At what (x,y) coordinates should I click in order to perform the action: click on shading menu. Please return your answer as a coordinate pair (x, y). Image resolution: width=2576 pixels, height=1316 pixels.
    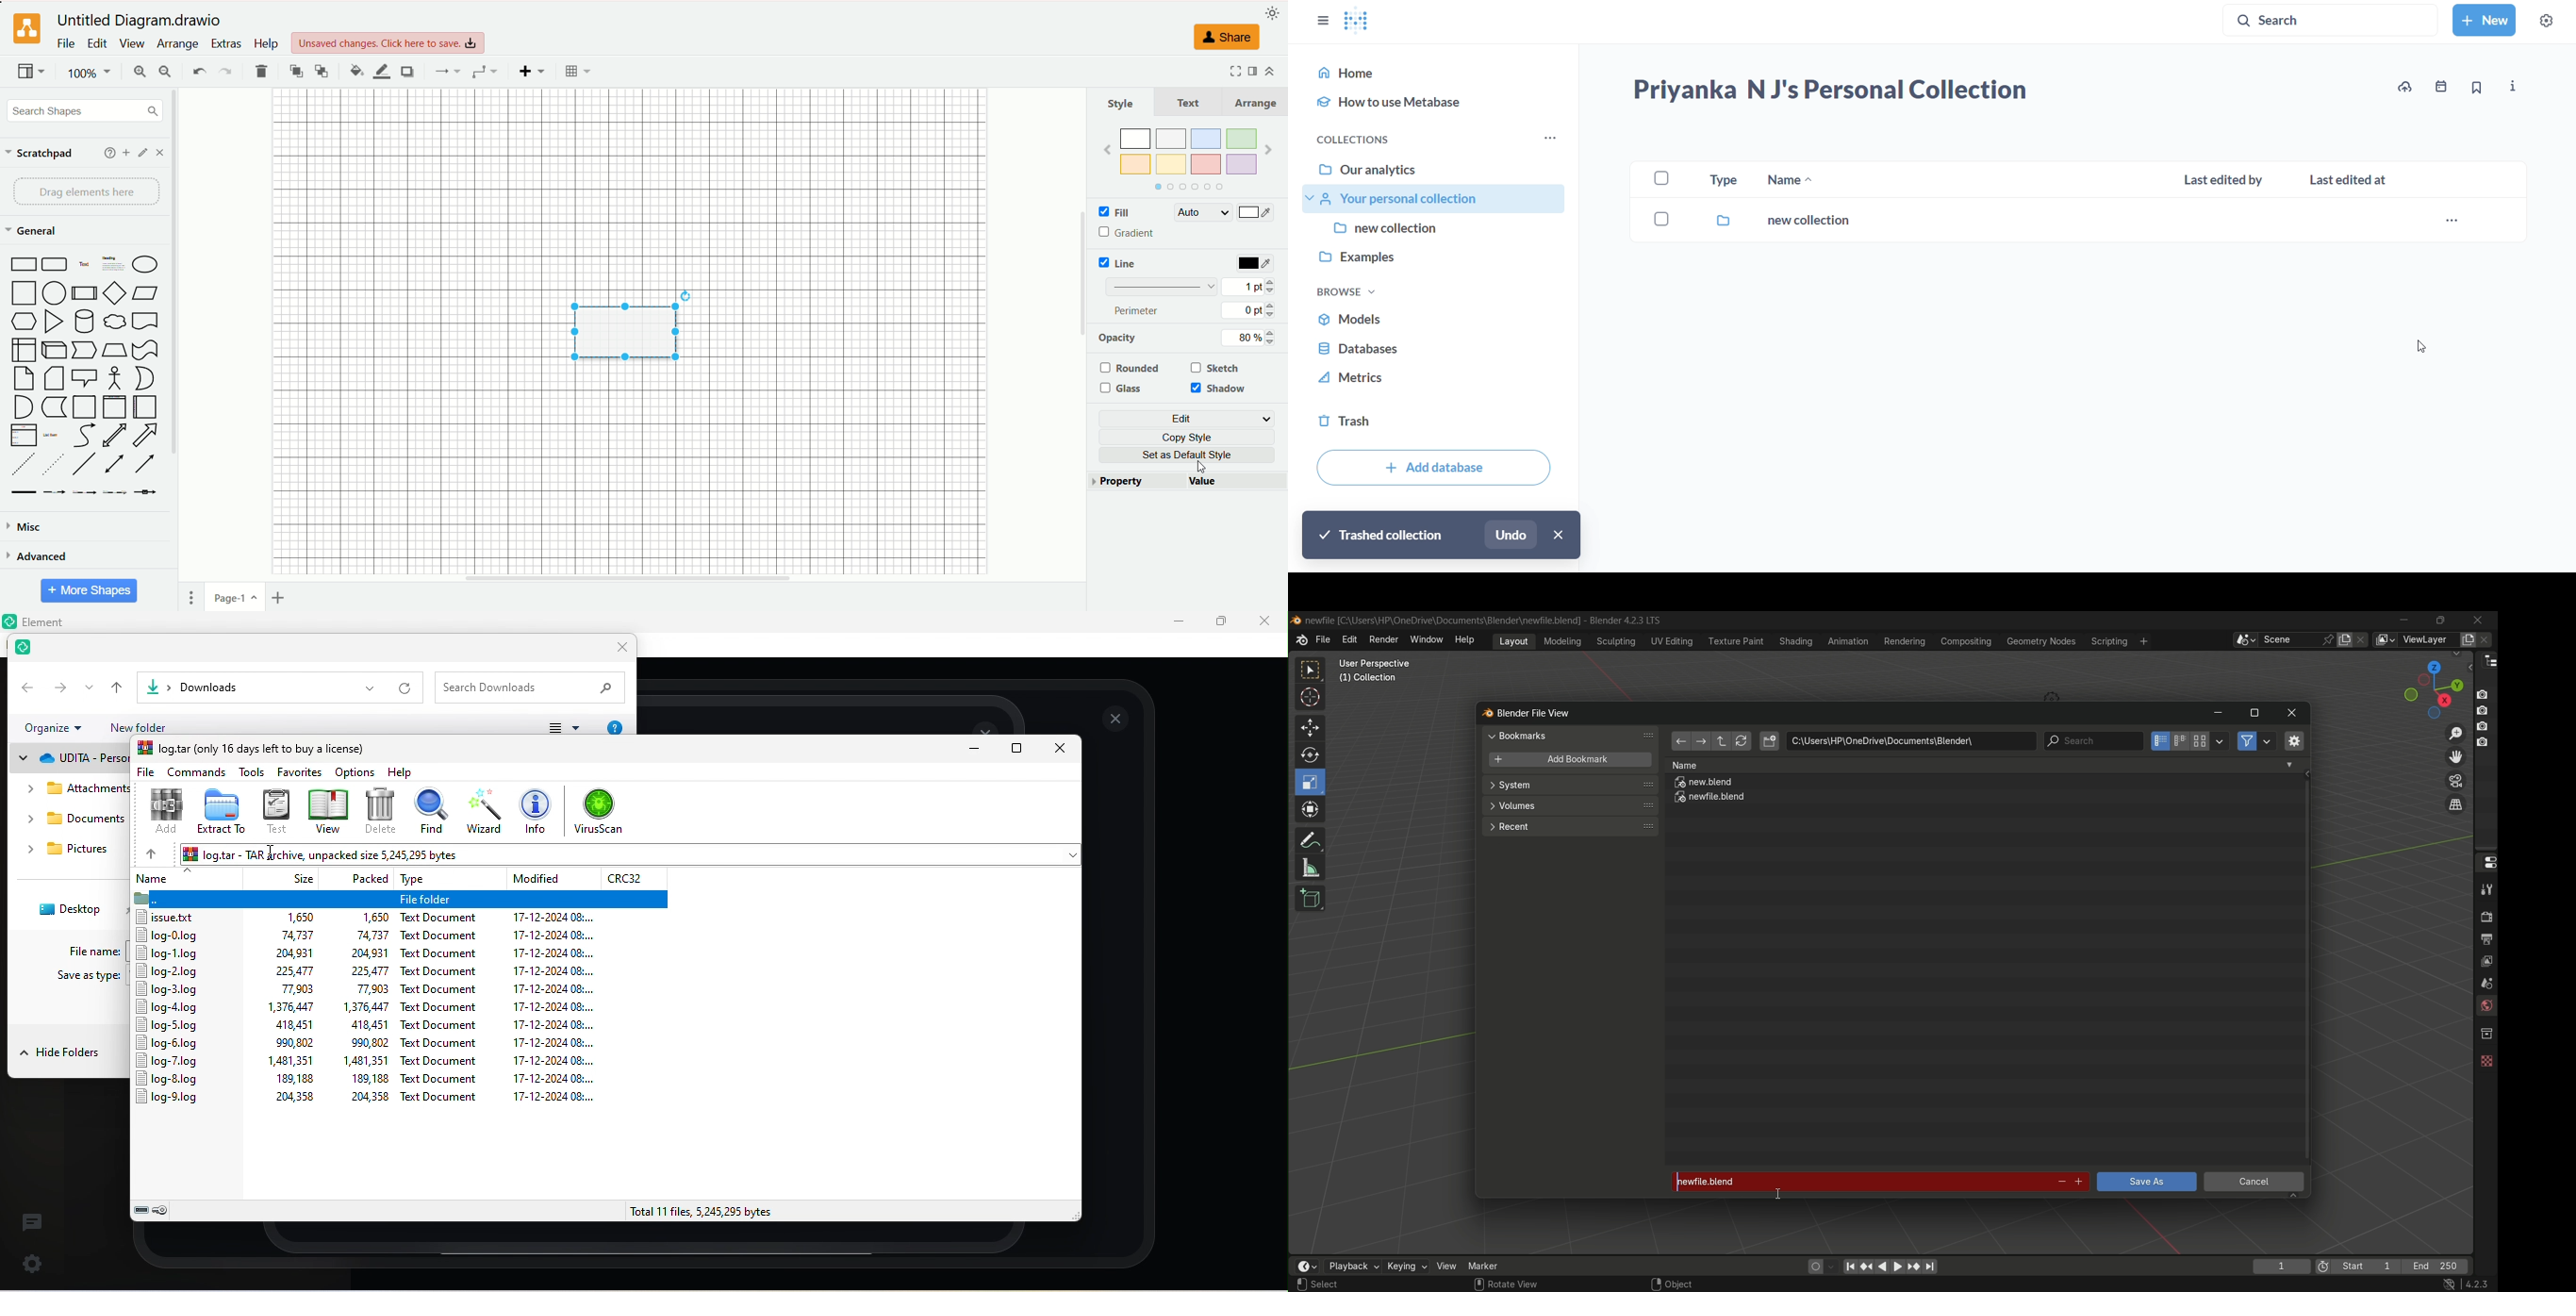
    Looking at the image, I should click on (1794, 641).